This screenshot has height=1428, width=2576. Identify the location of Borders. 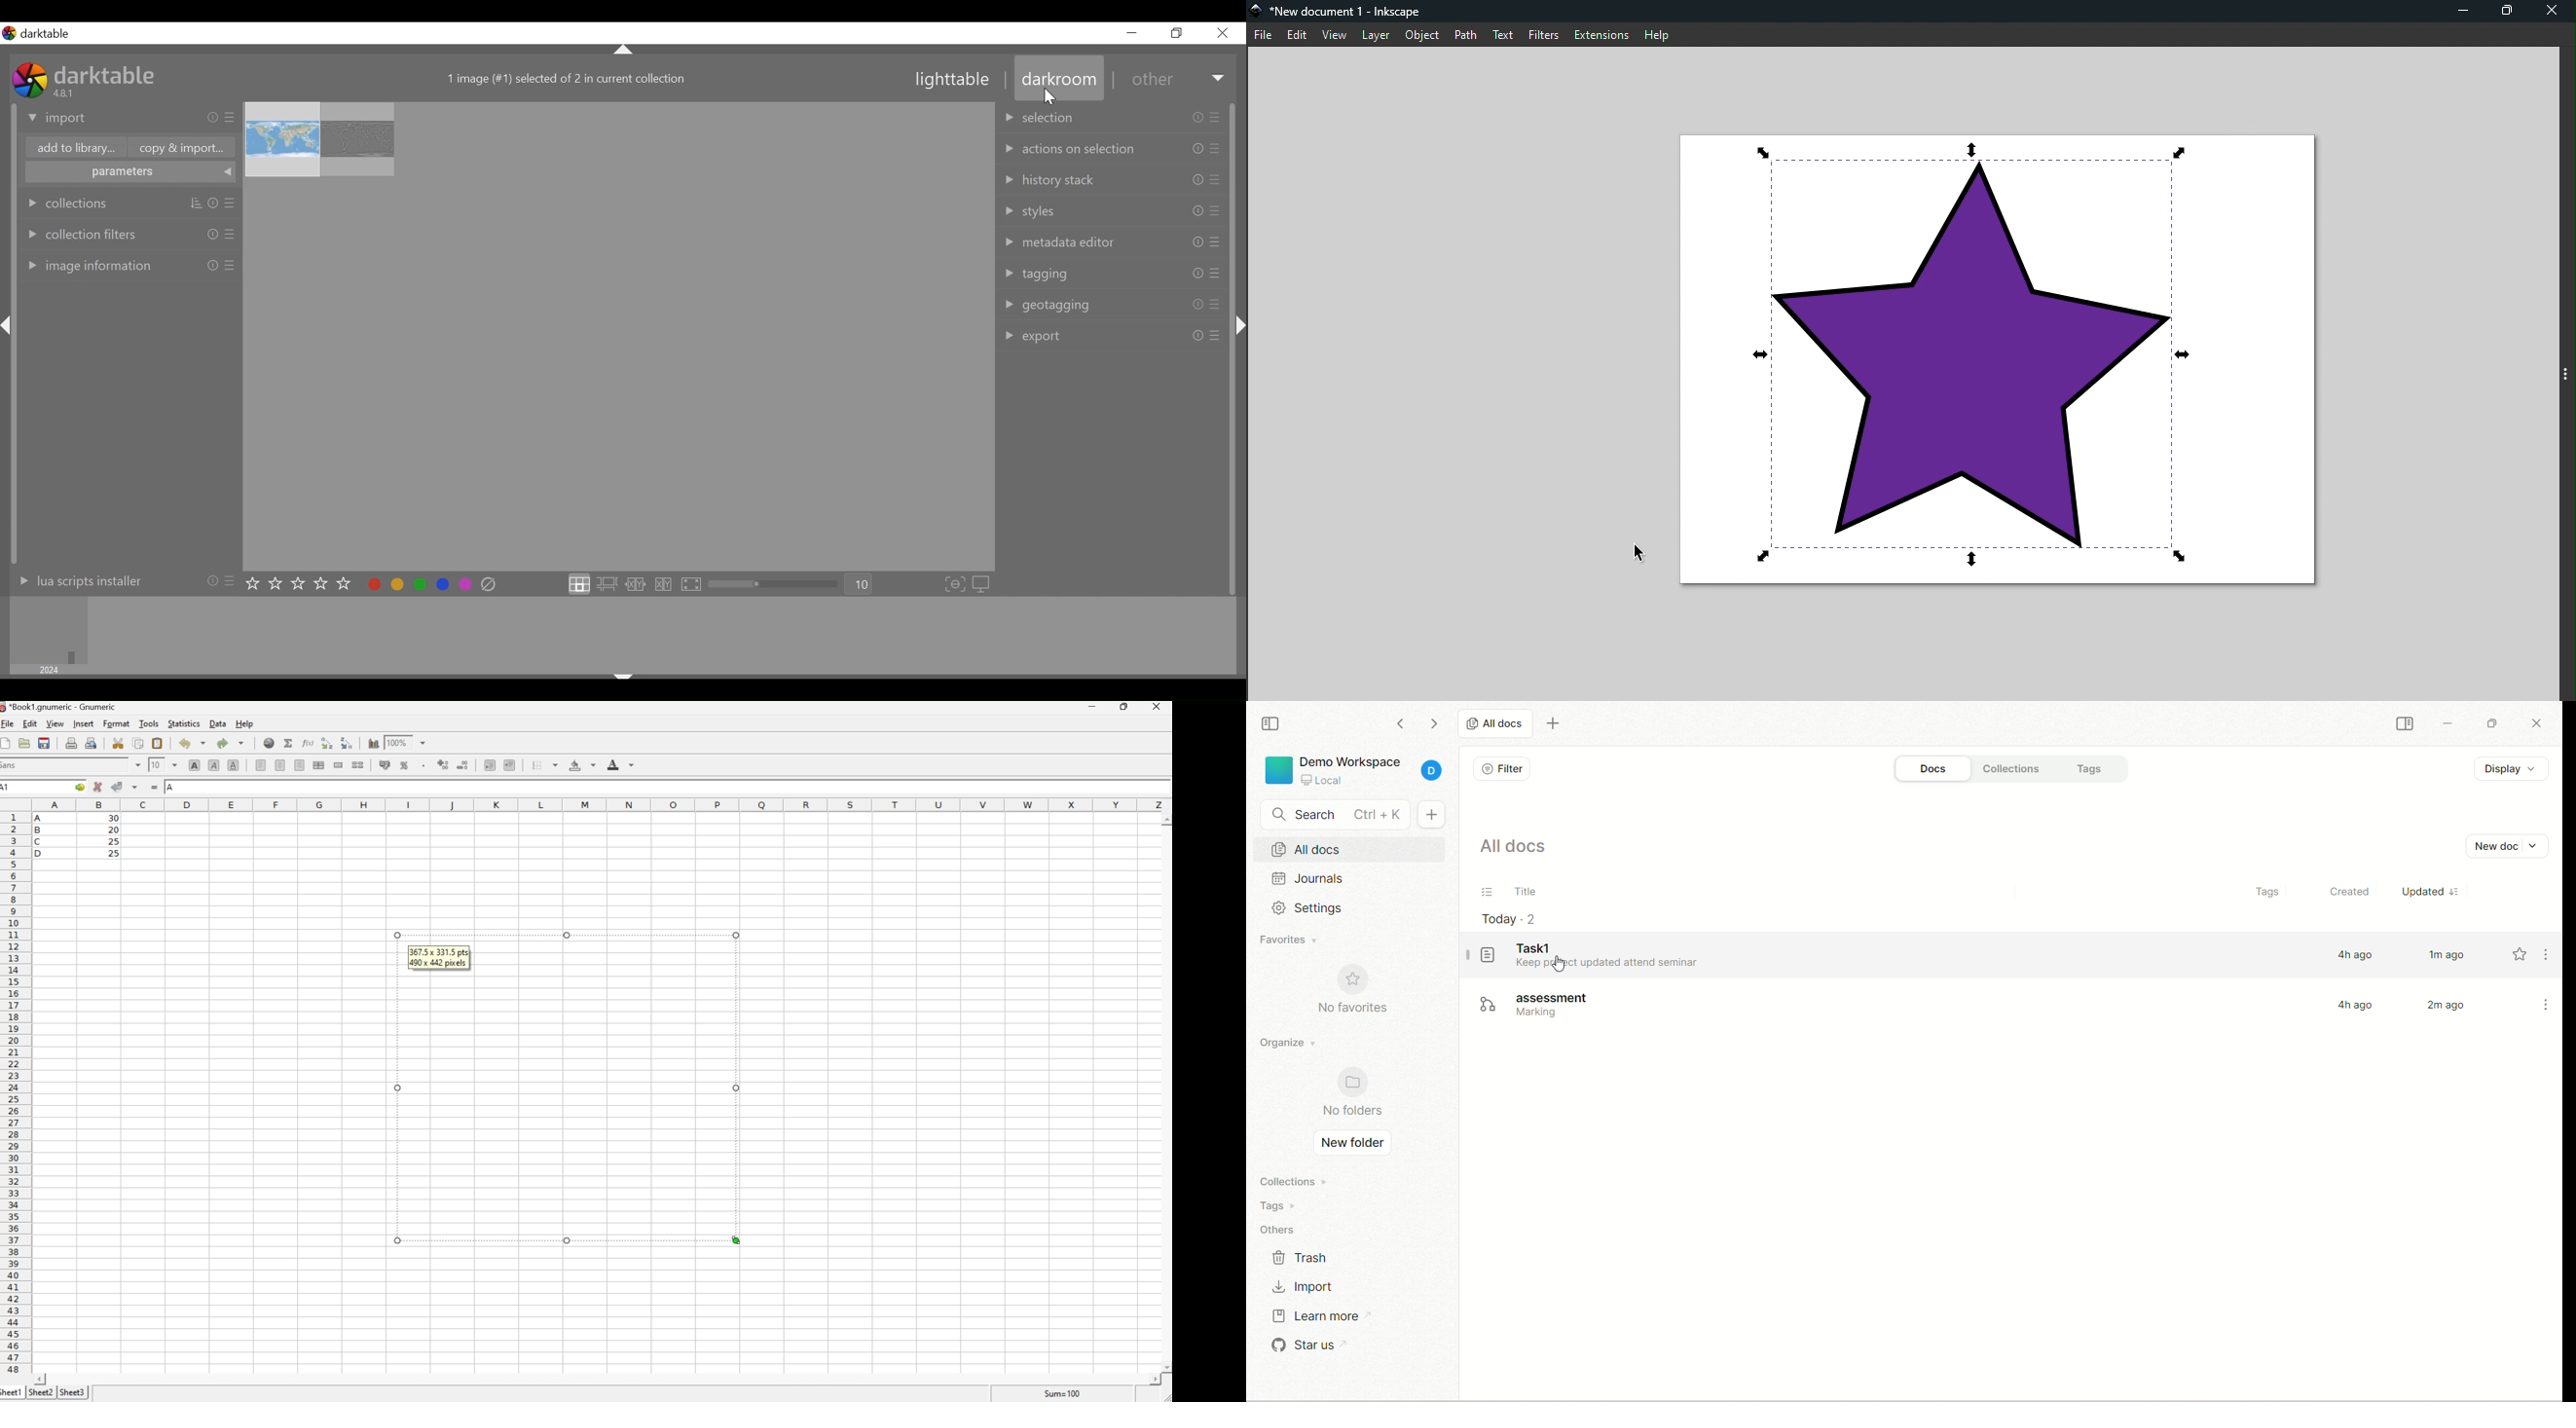
(542, 764).